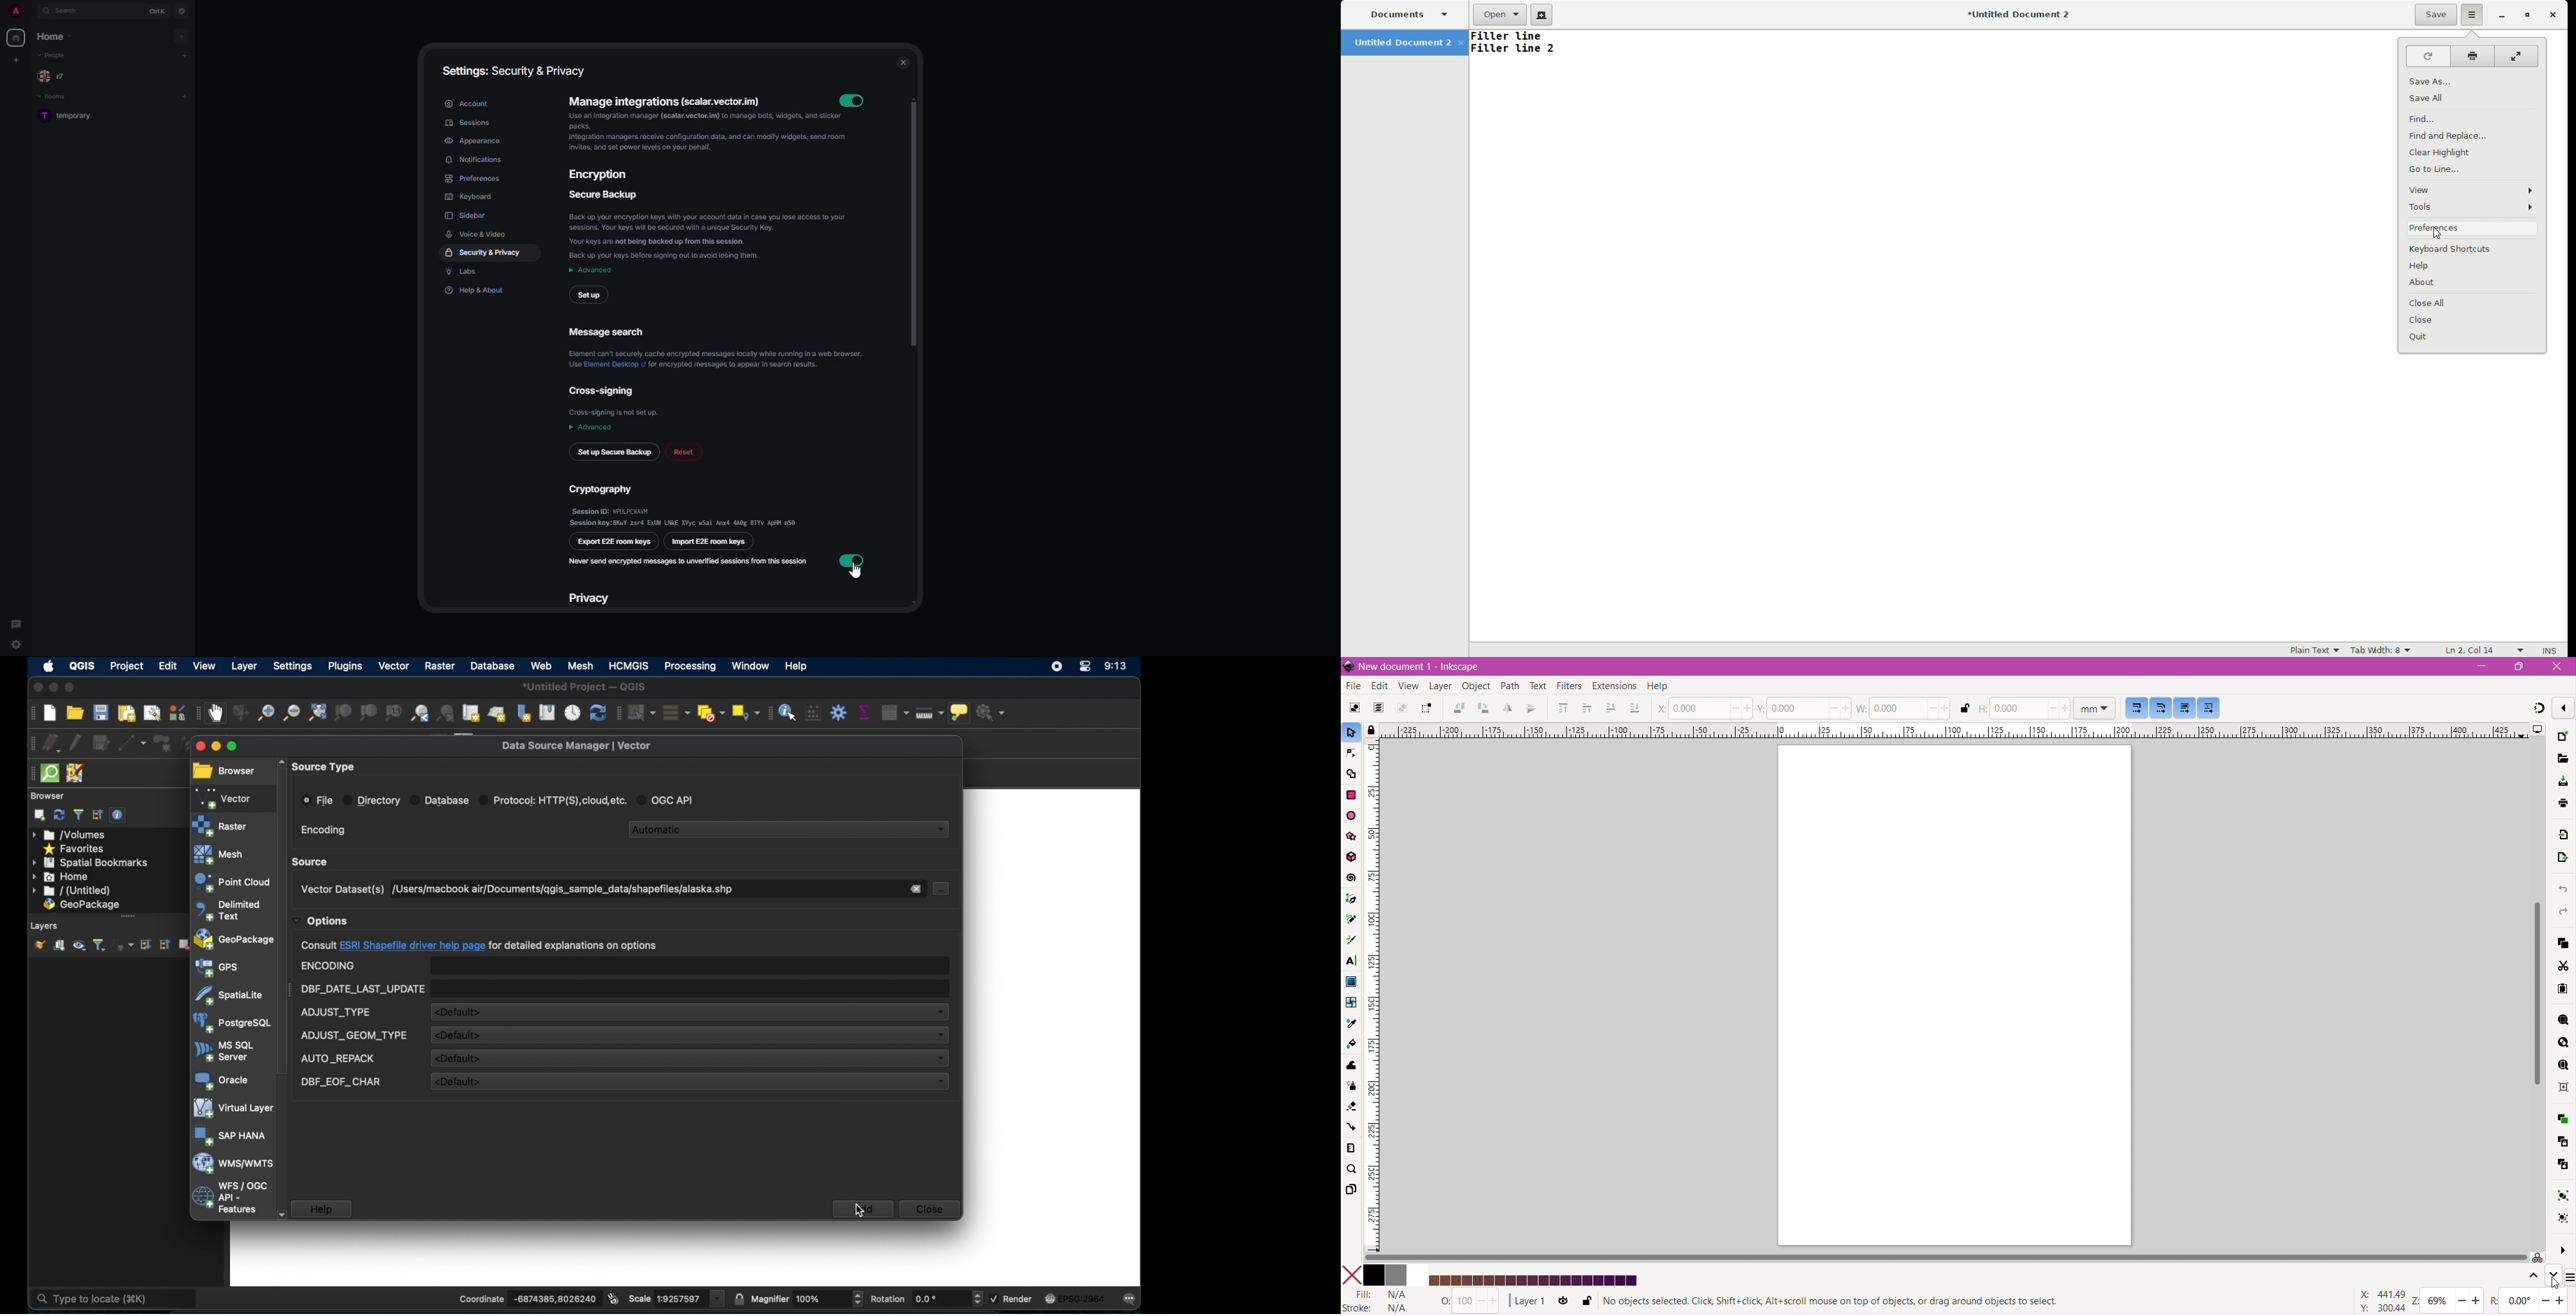 Image resolution: width=2576 pixels, height=1316 pixels. Describe the element at coordinates (1586, 1302) in the screenshot. I see `Lock or unlock current layer` at that location.